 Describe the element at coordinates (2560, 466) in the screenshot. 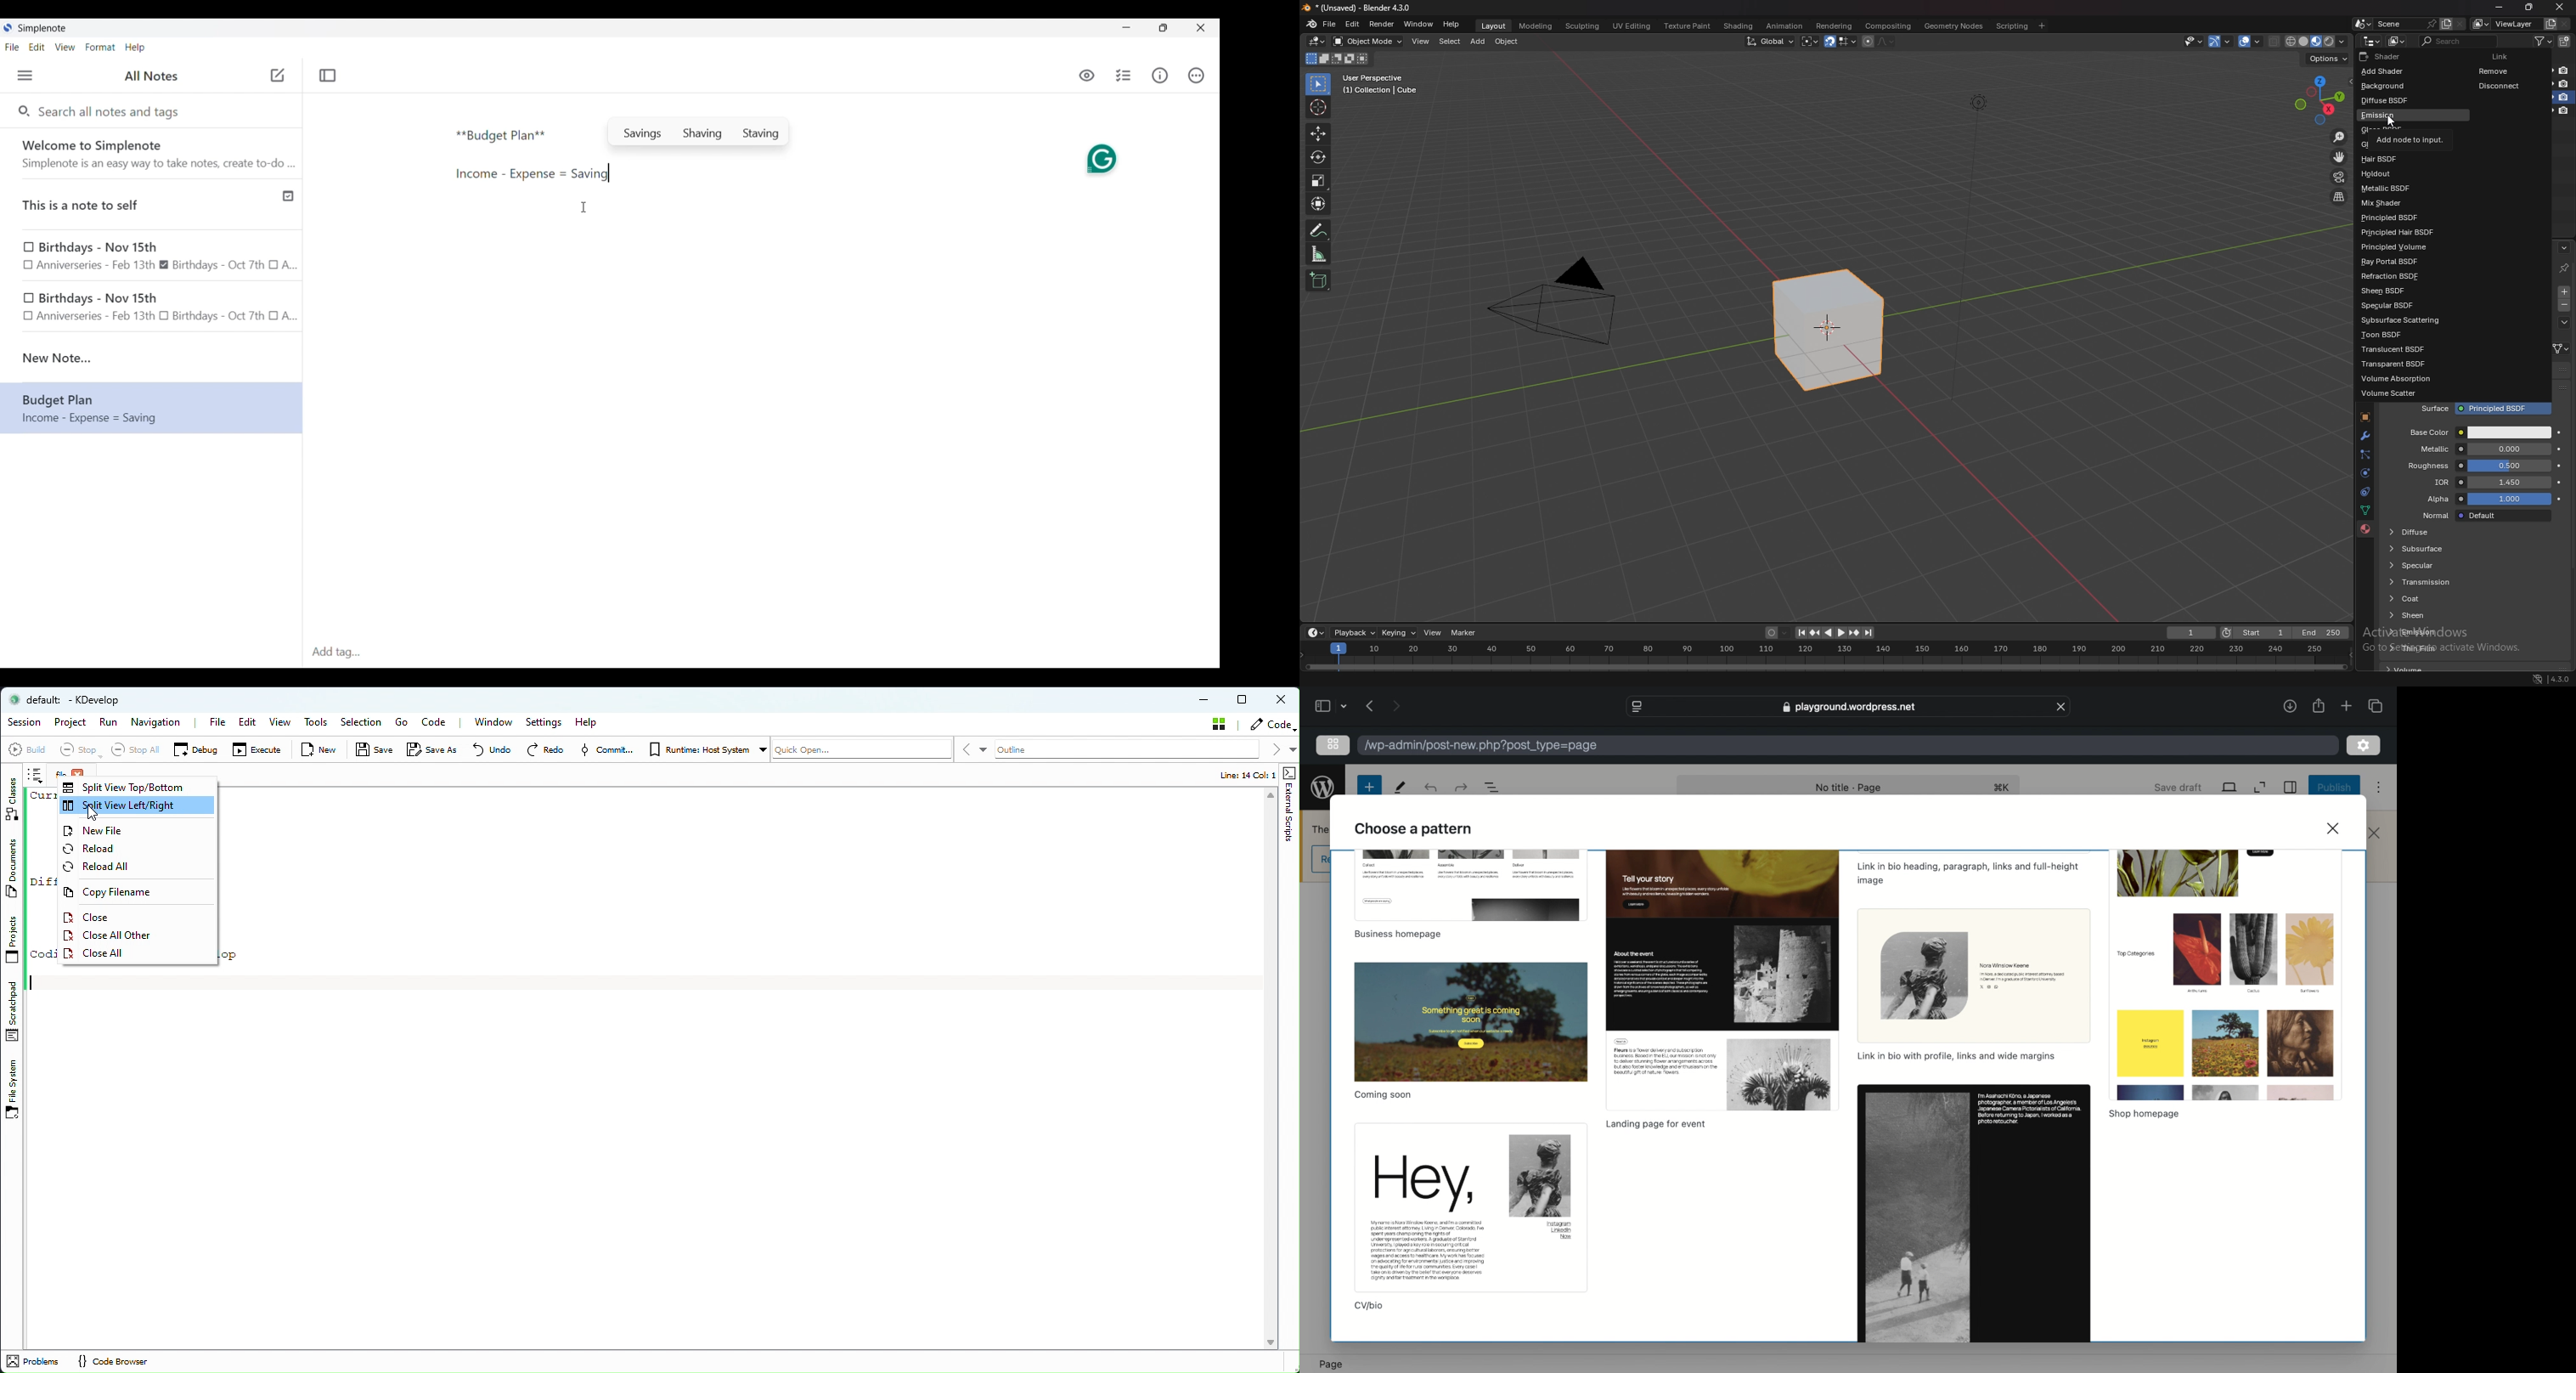

I see `animate property` at that location.